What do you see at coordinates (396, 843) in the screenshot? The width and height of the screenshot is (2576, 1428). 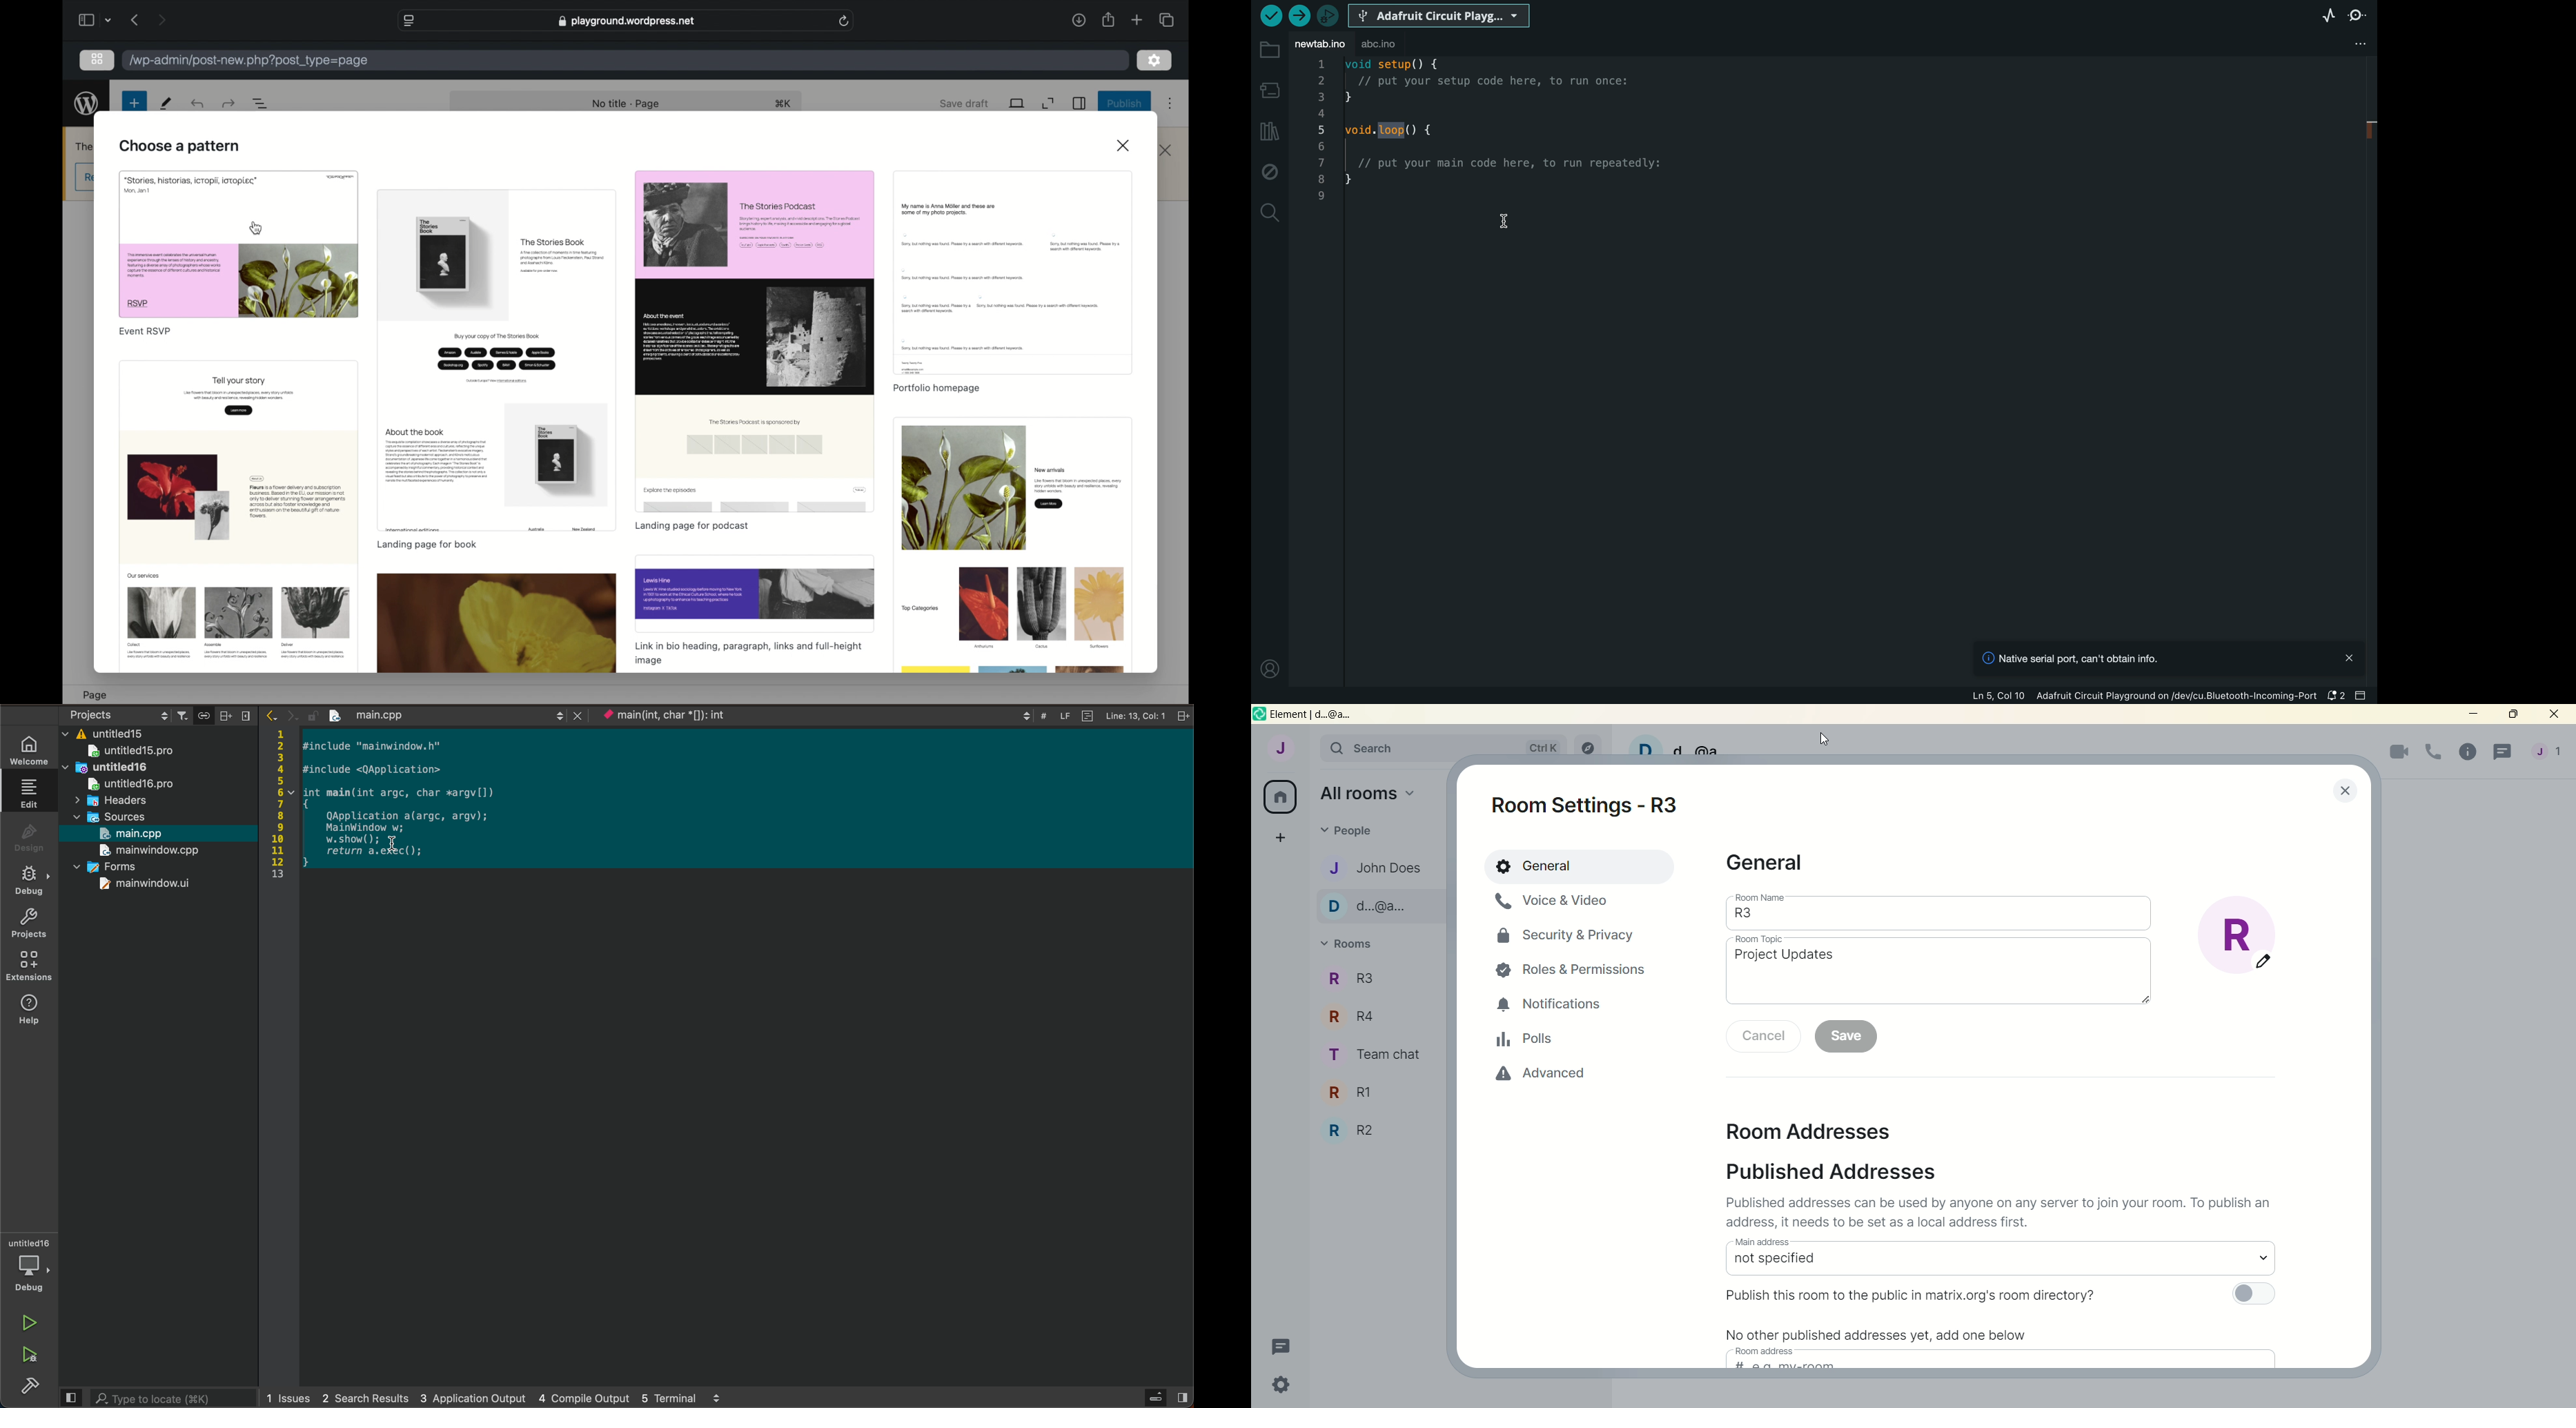 I see `cursor` at bounding box center [396, 843].